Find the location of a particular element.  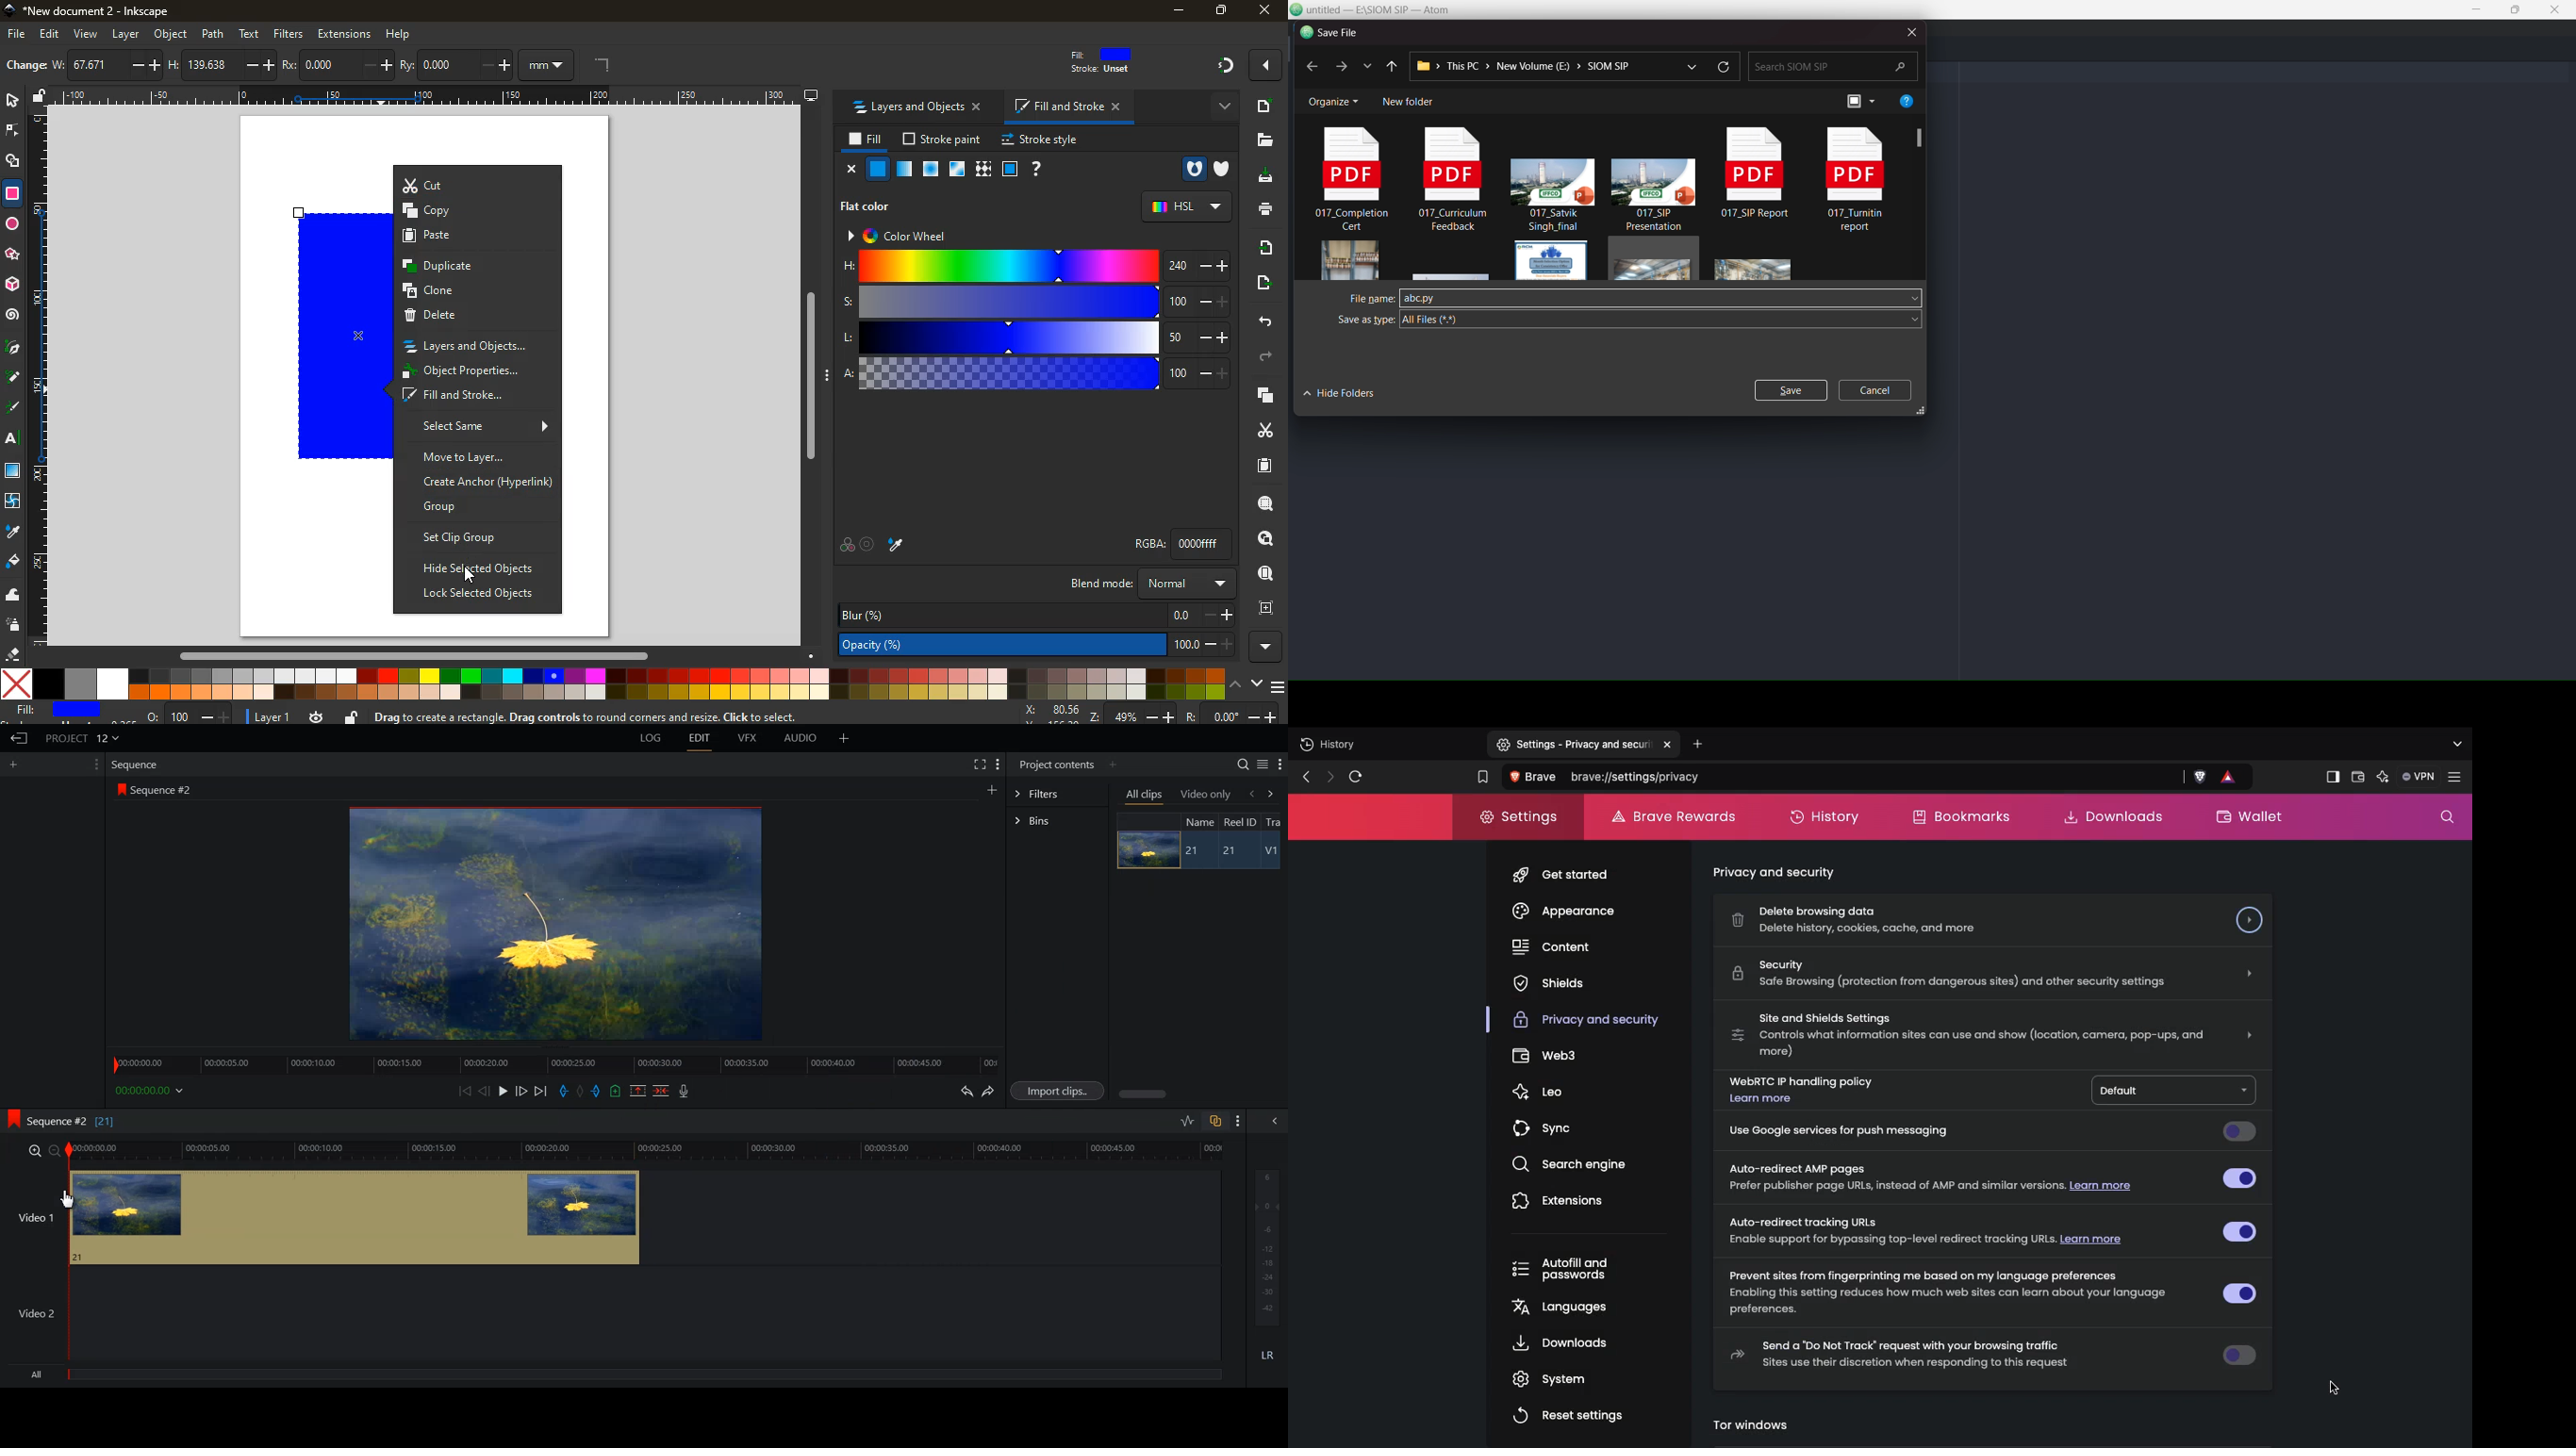

New tab is located at coordinates (1386, 746).